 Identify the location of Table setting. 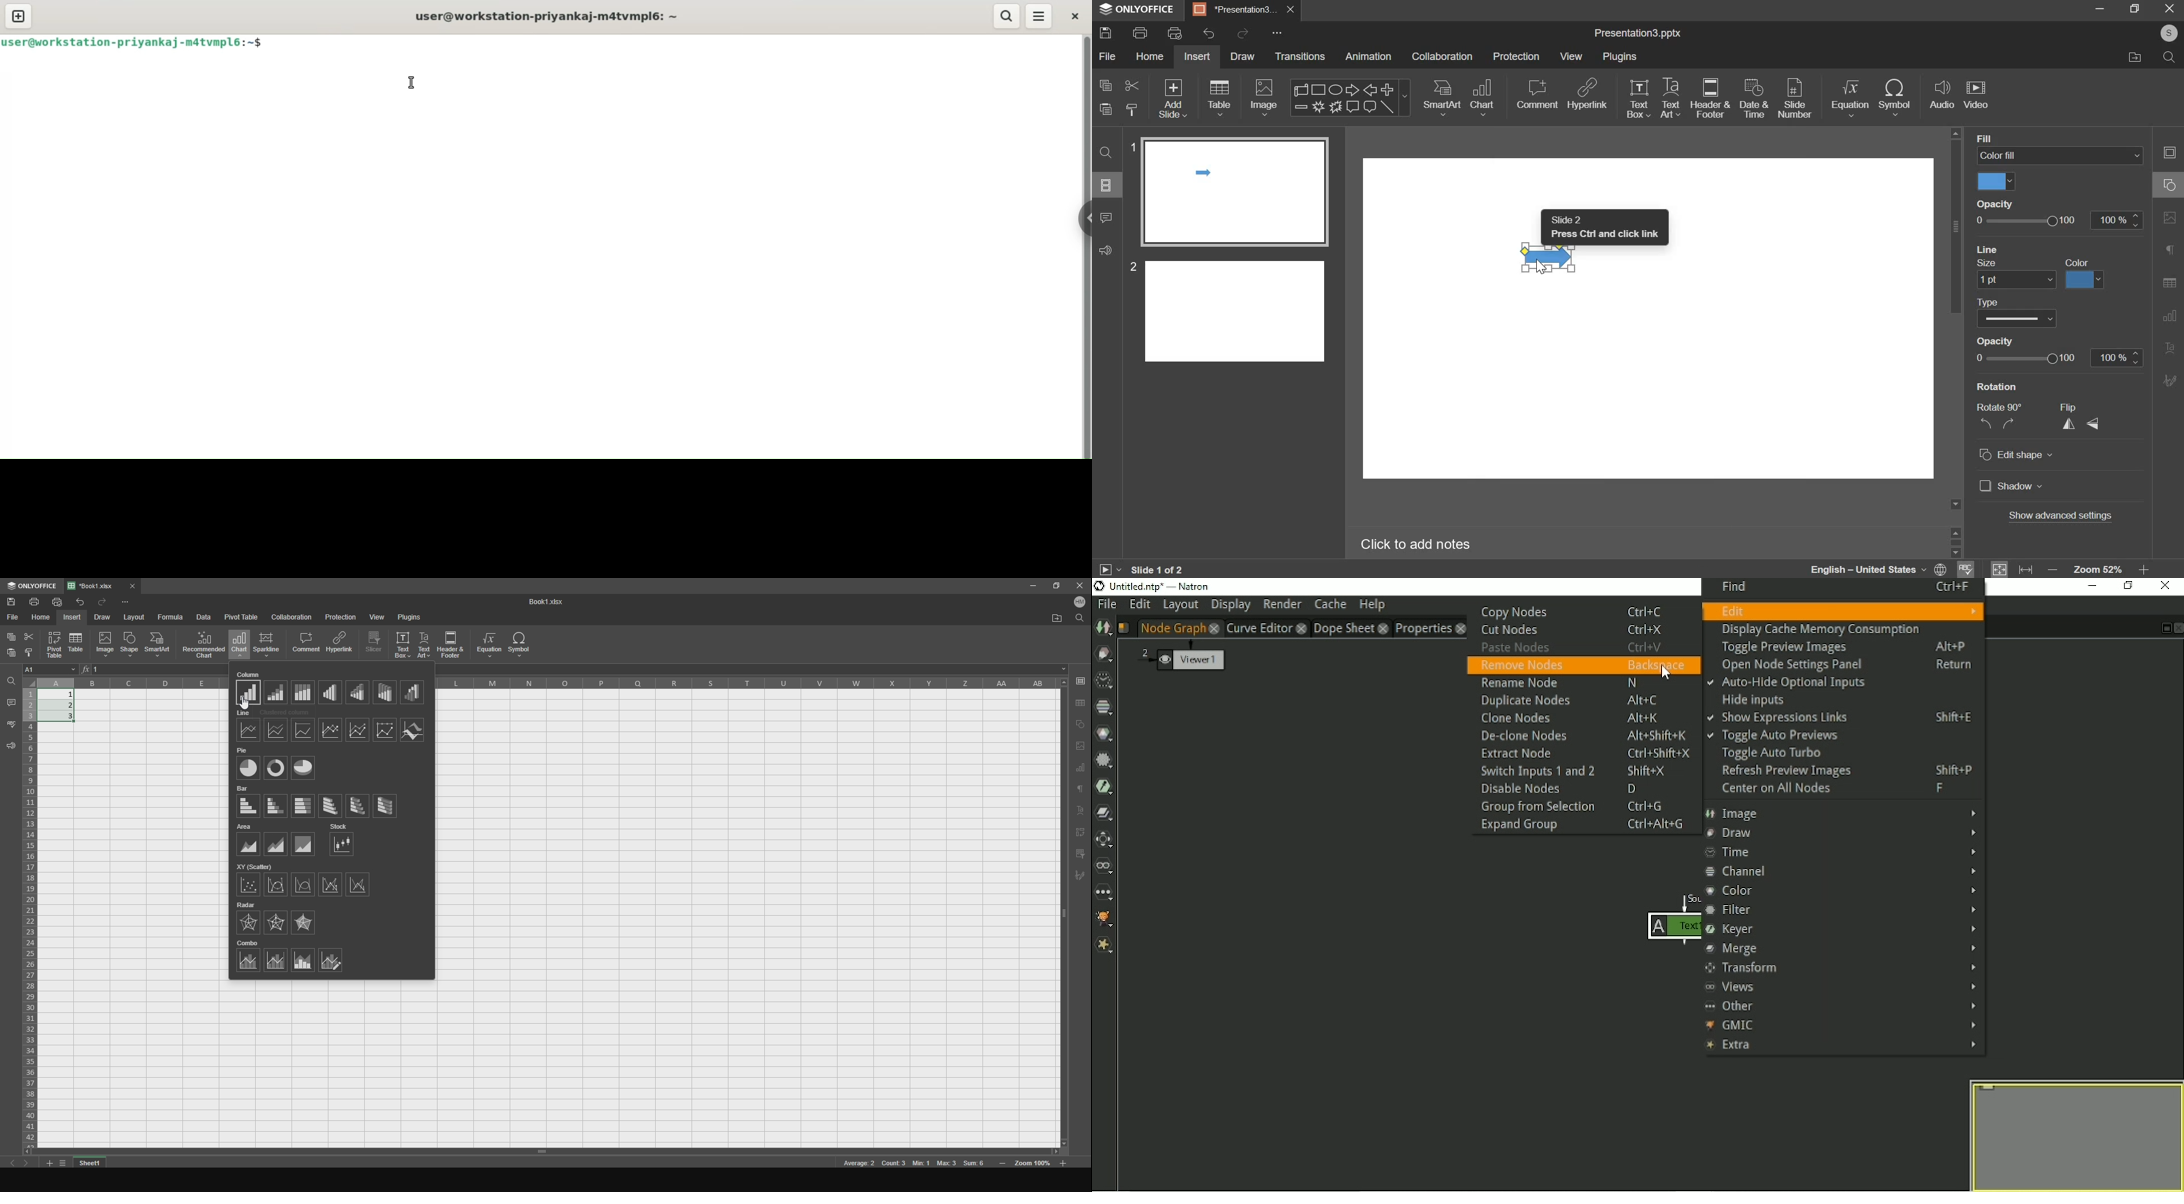
(2170, 285).